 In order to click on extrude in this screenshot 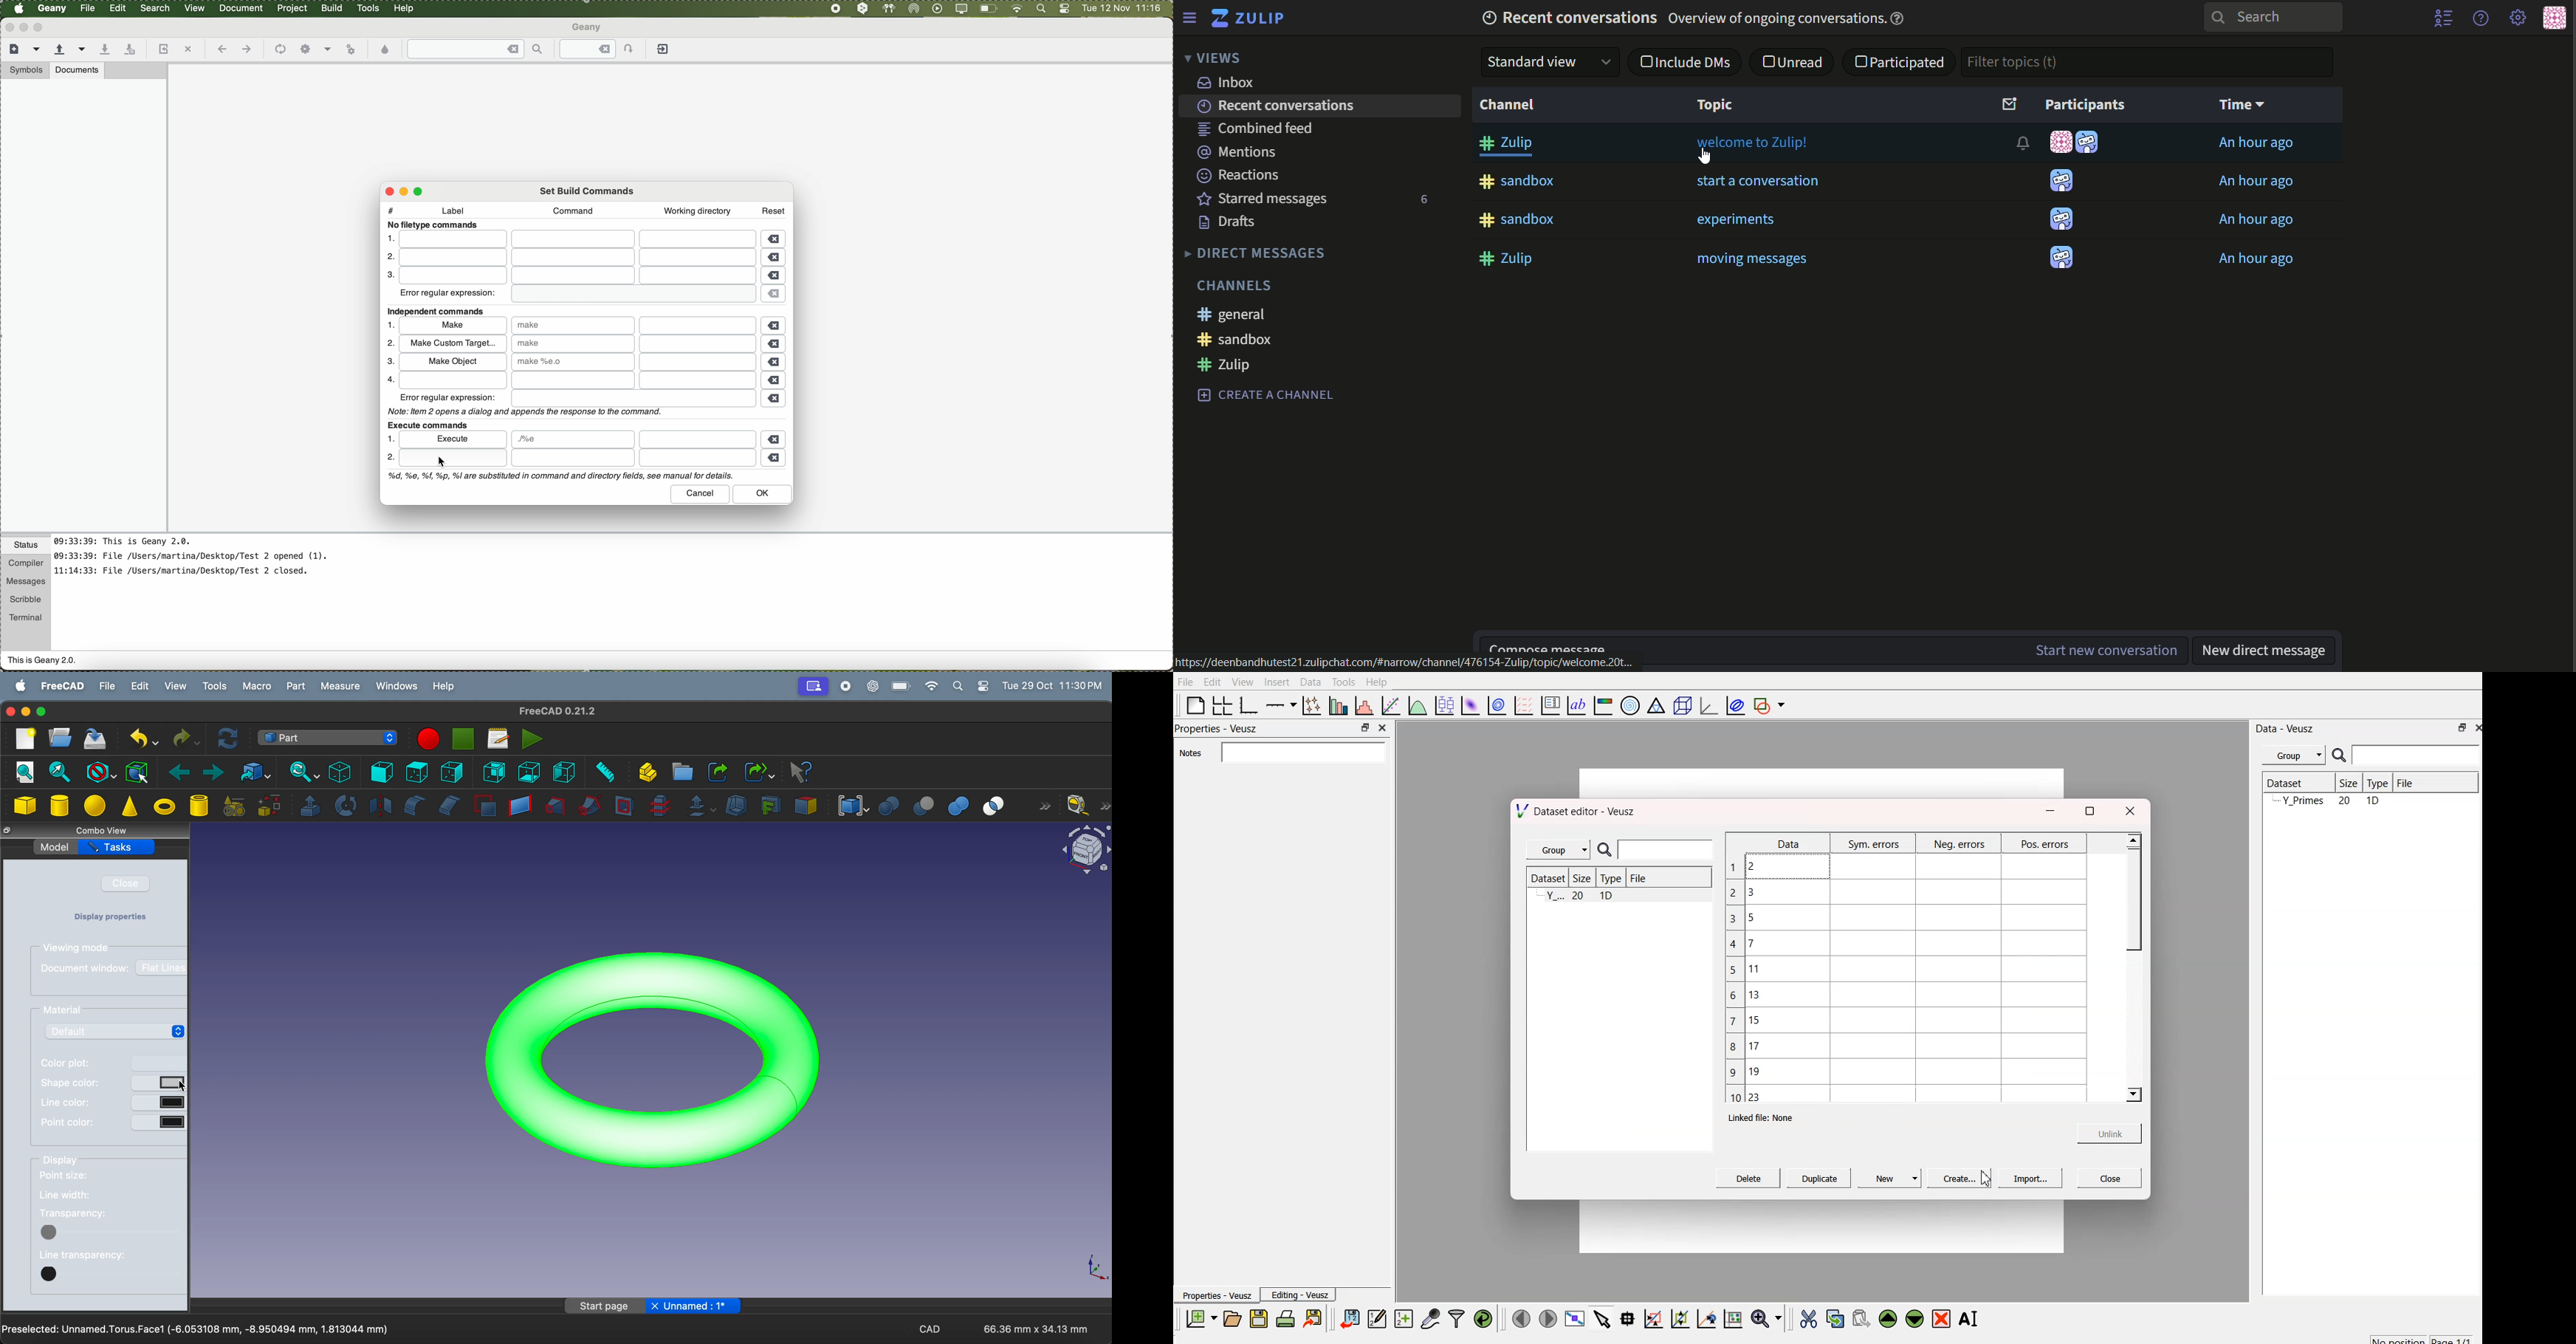, I will do `click(310, 806)`.